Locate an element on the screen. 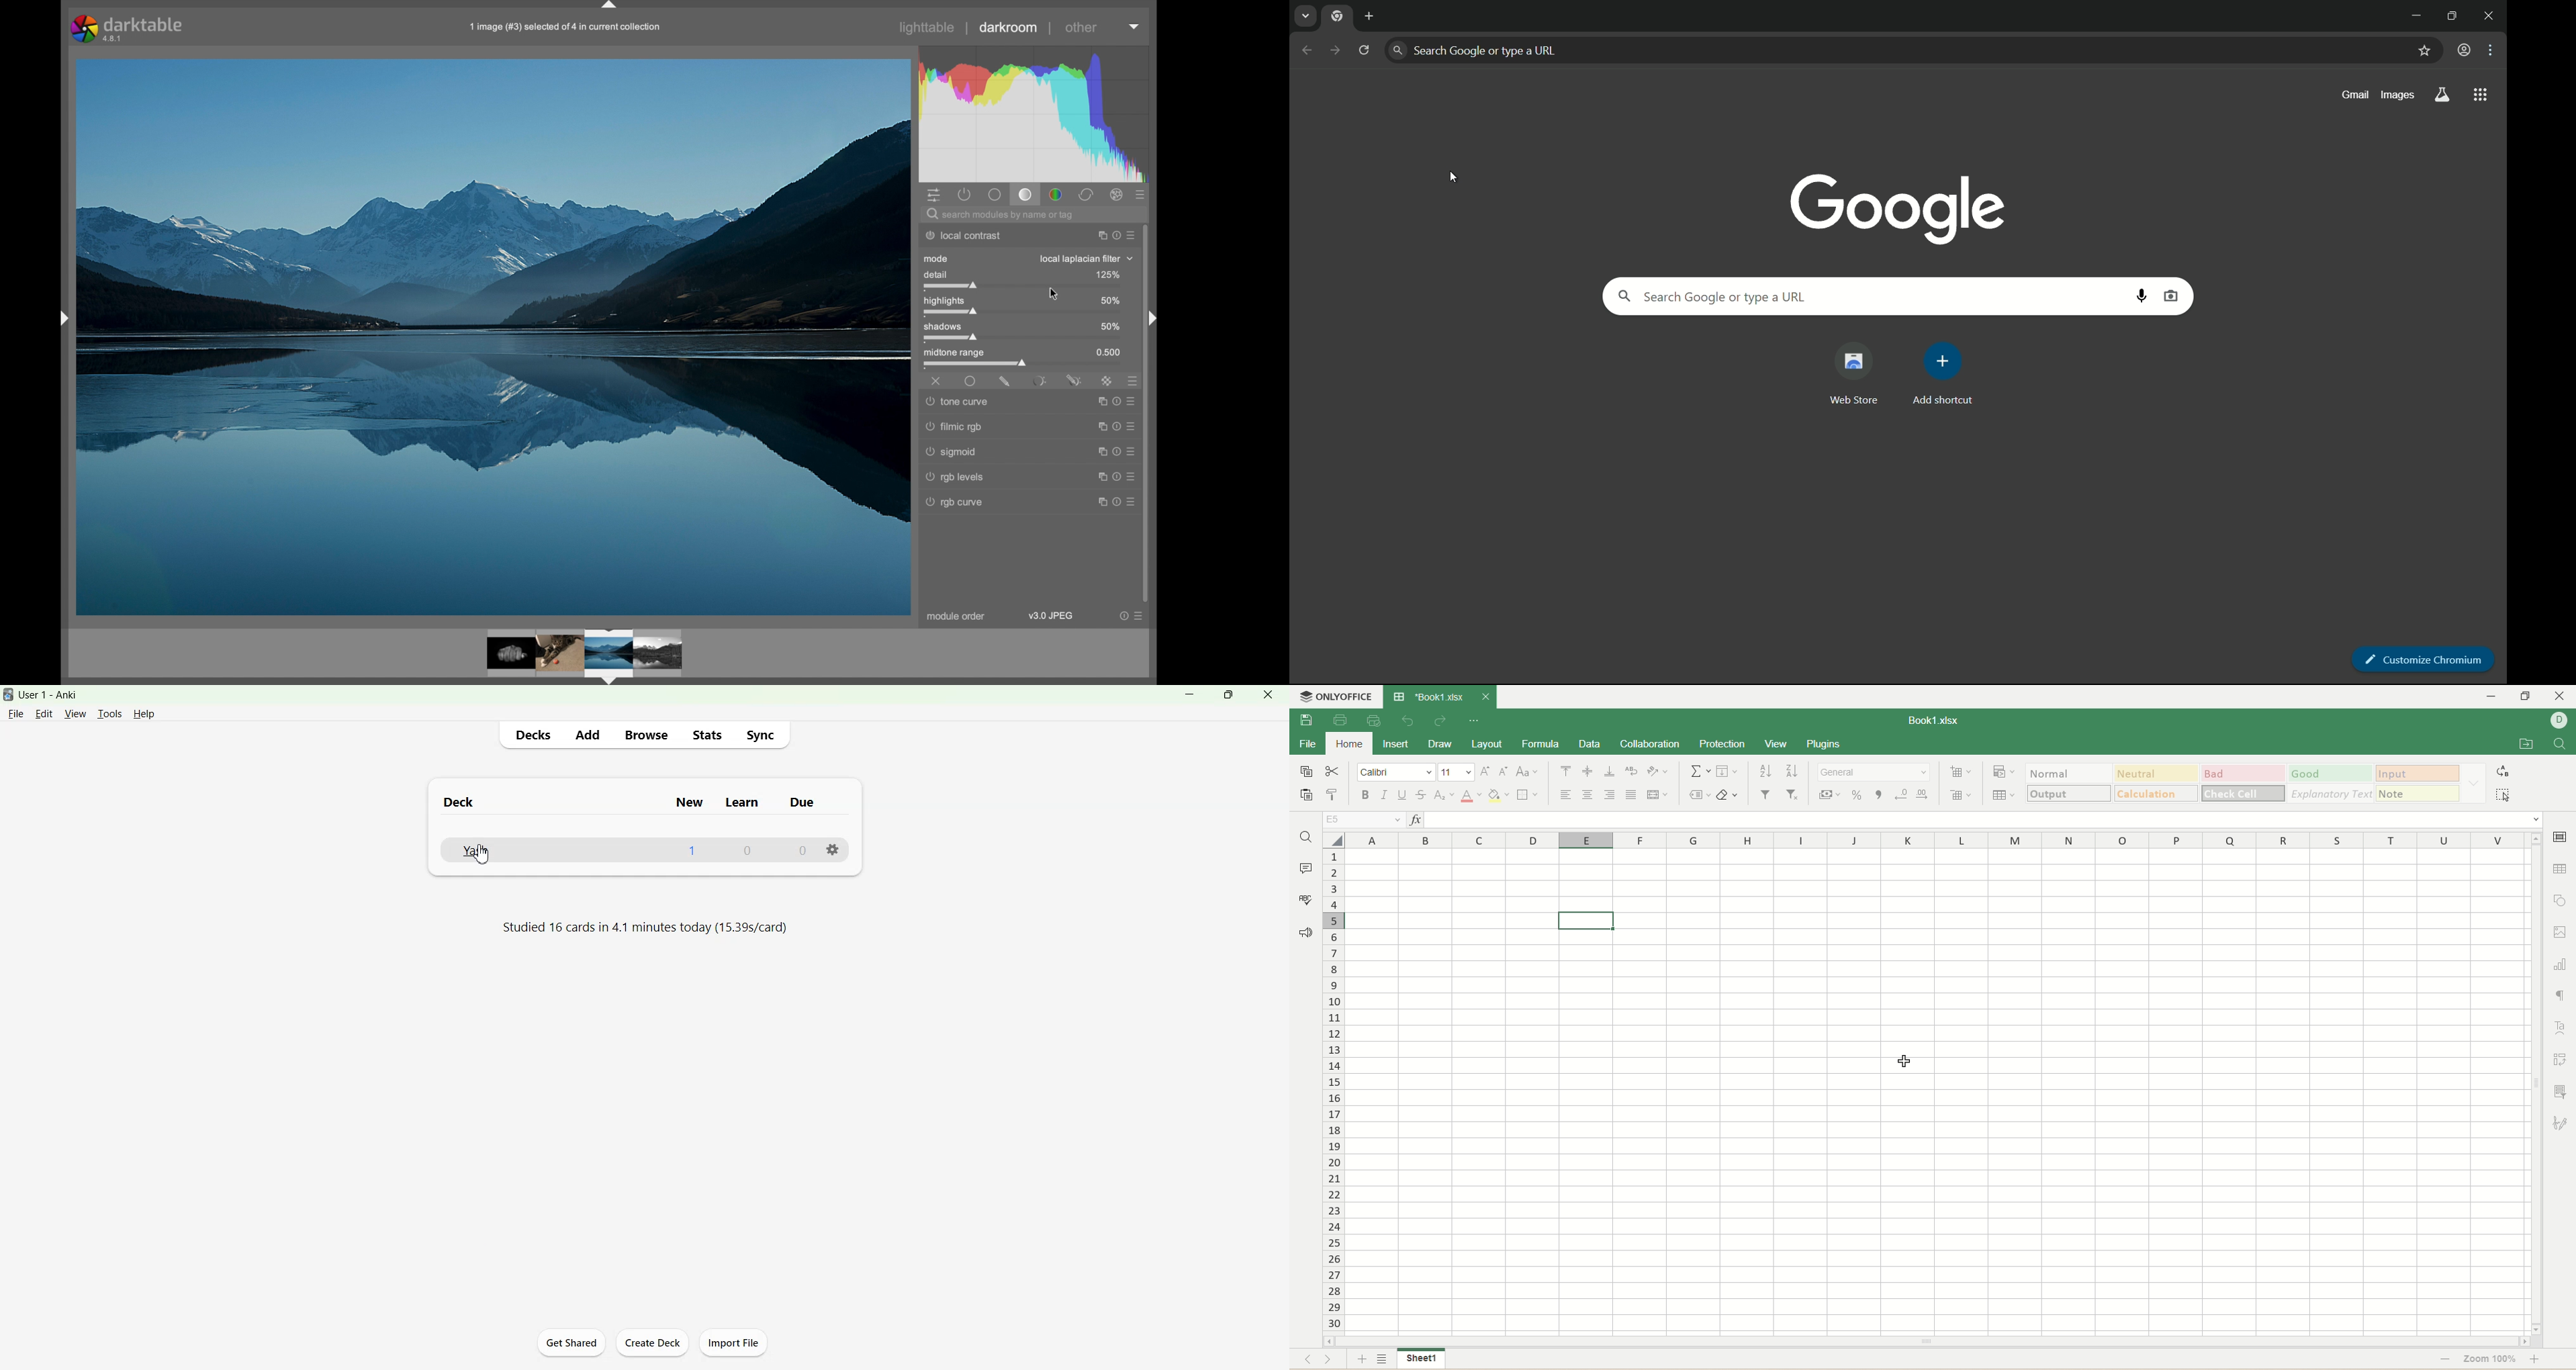  sheet list is located at coordinates (1385, 1359).